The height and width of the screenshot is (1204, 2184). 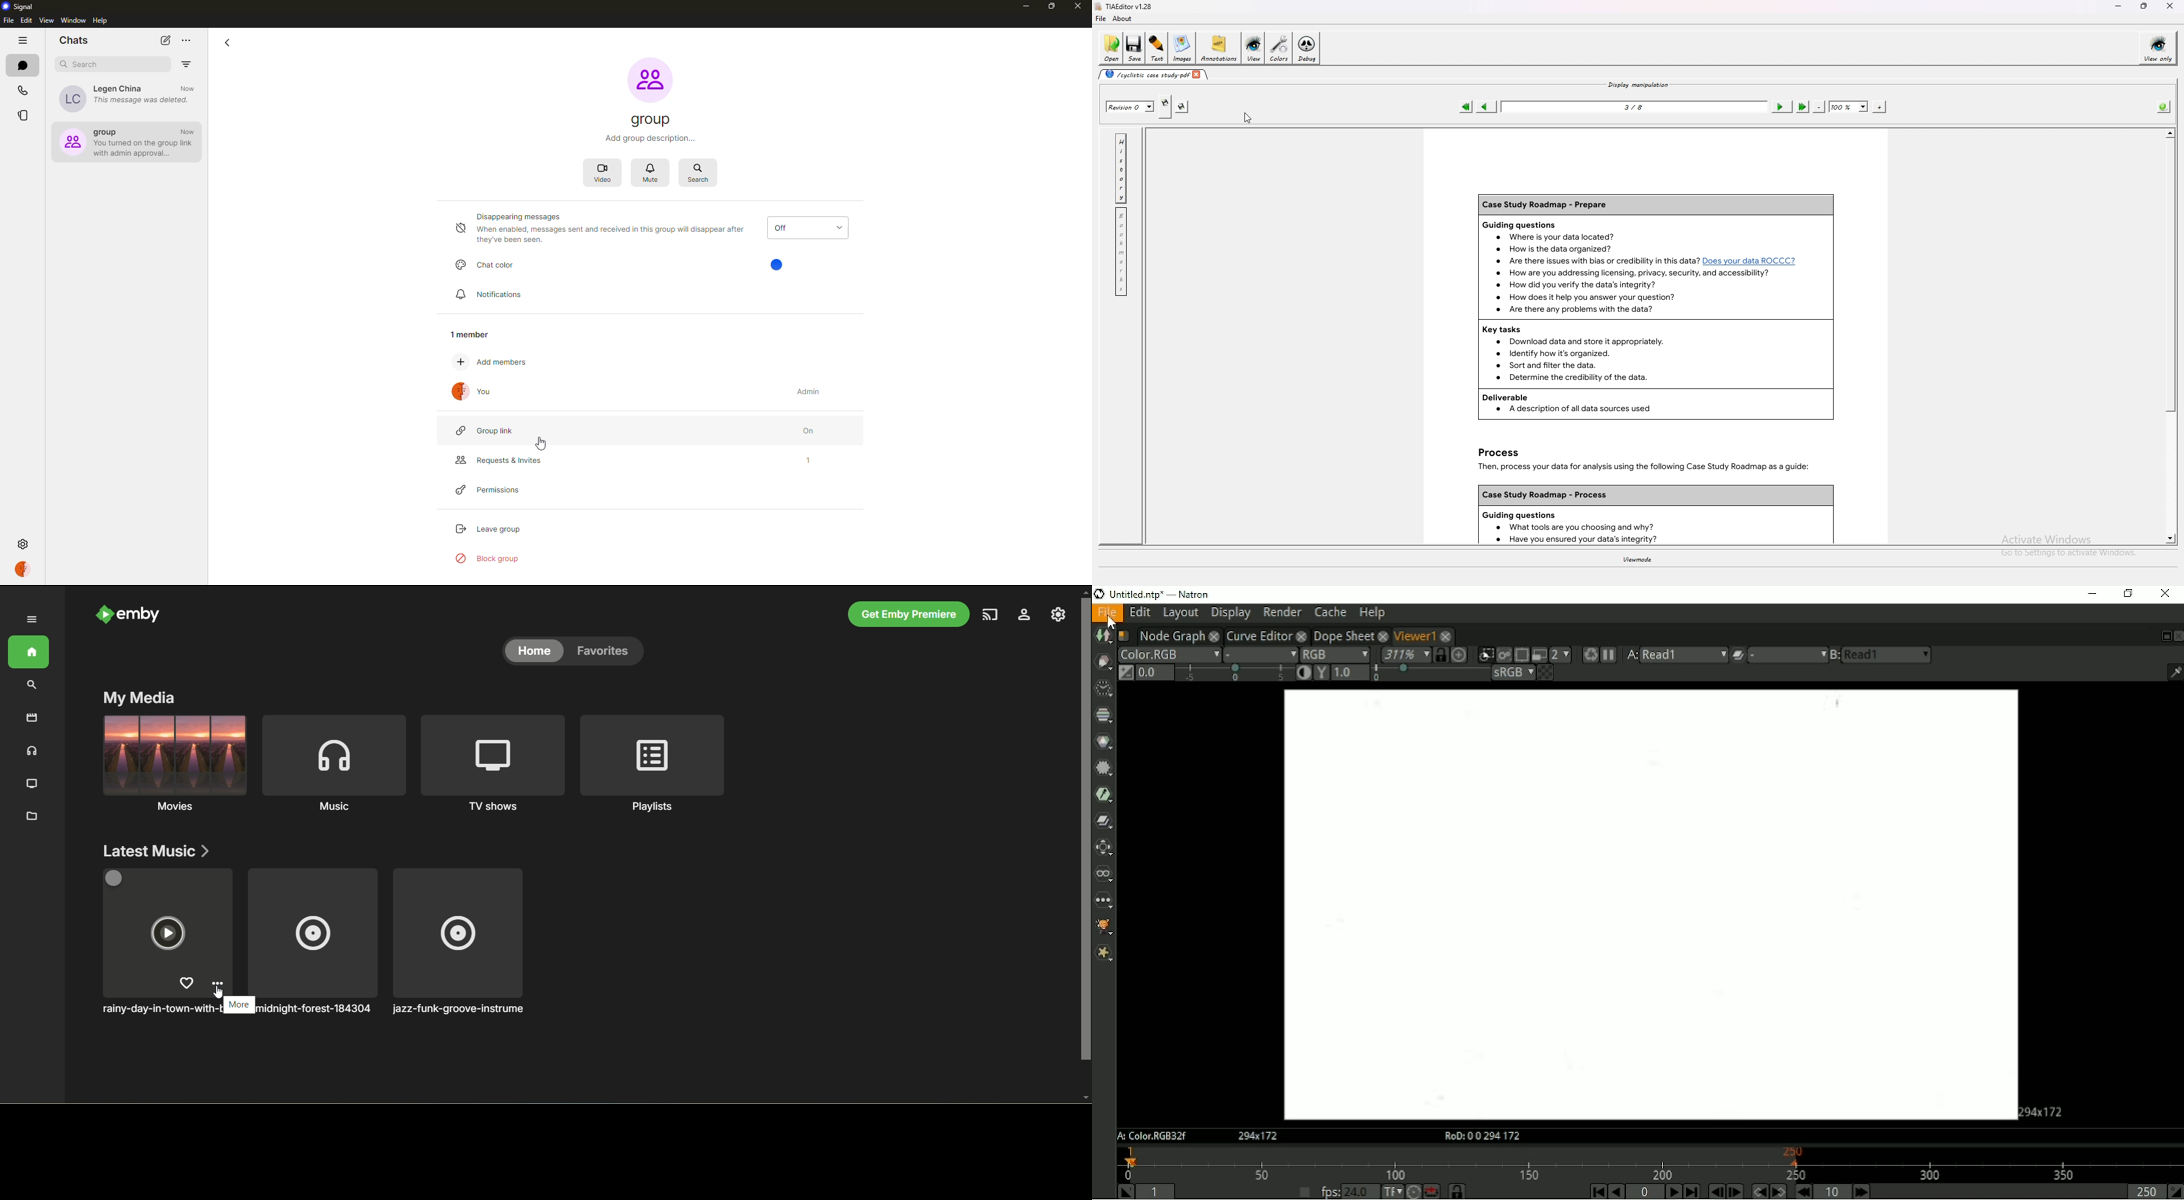 What do you see at coordinates (2165, 594) in the screenshot?
I see `Close` at bounding box center [2165, 594].